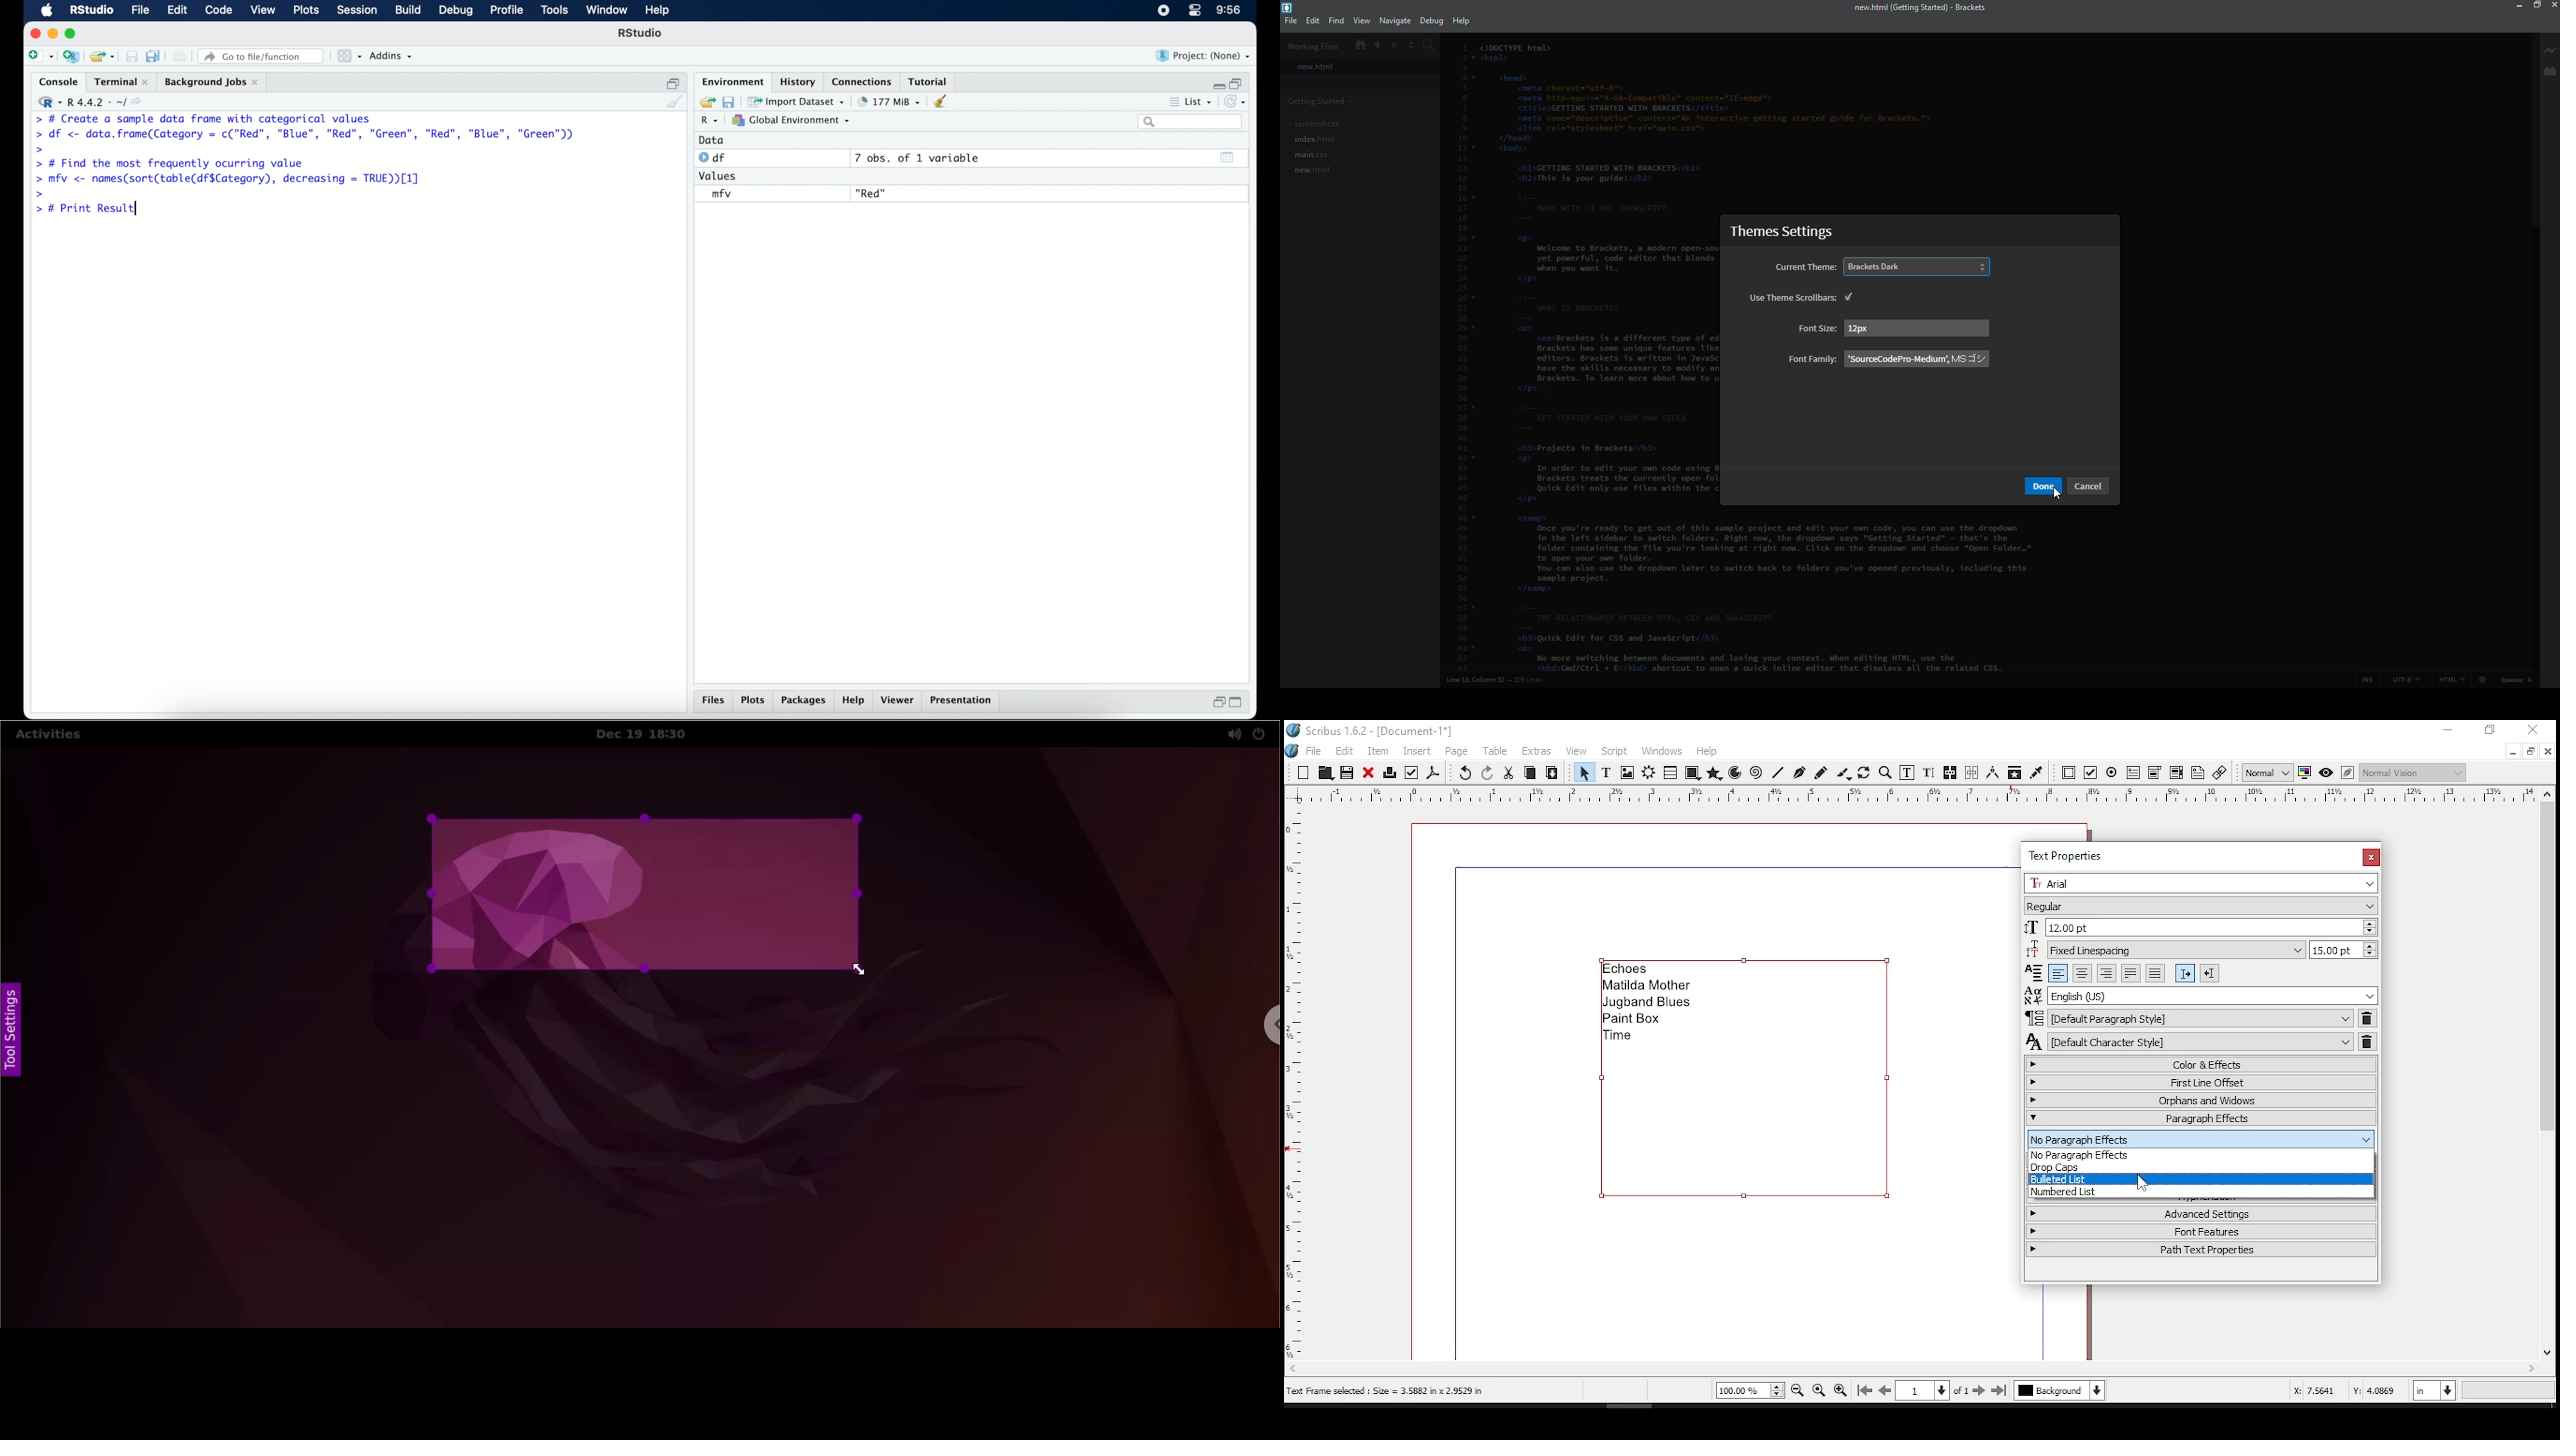 Image resolution: width=2576 pixels, height=1456 pixels. I want to click on tutorial, so click(931, 81).